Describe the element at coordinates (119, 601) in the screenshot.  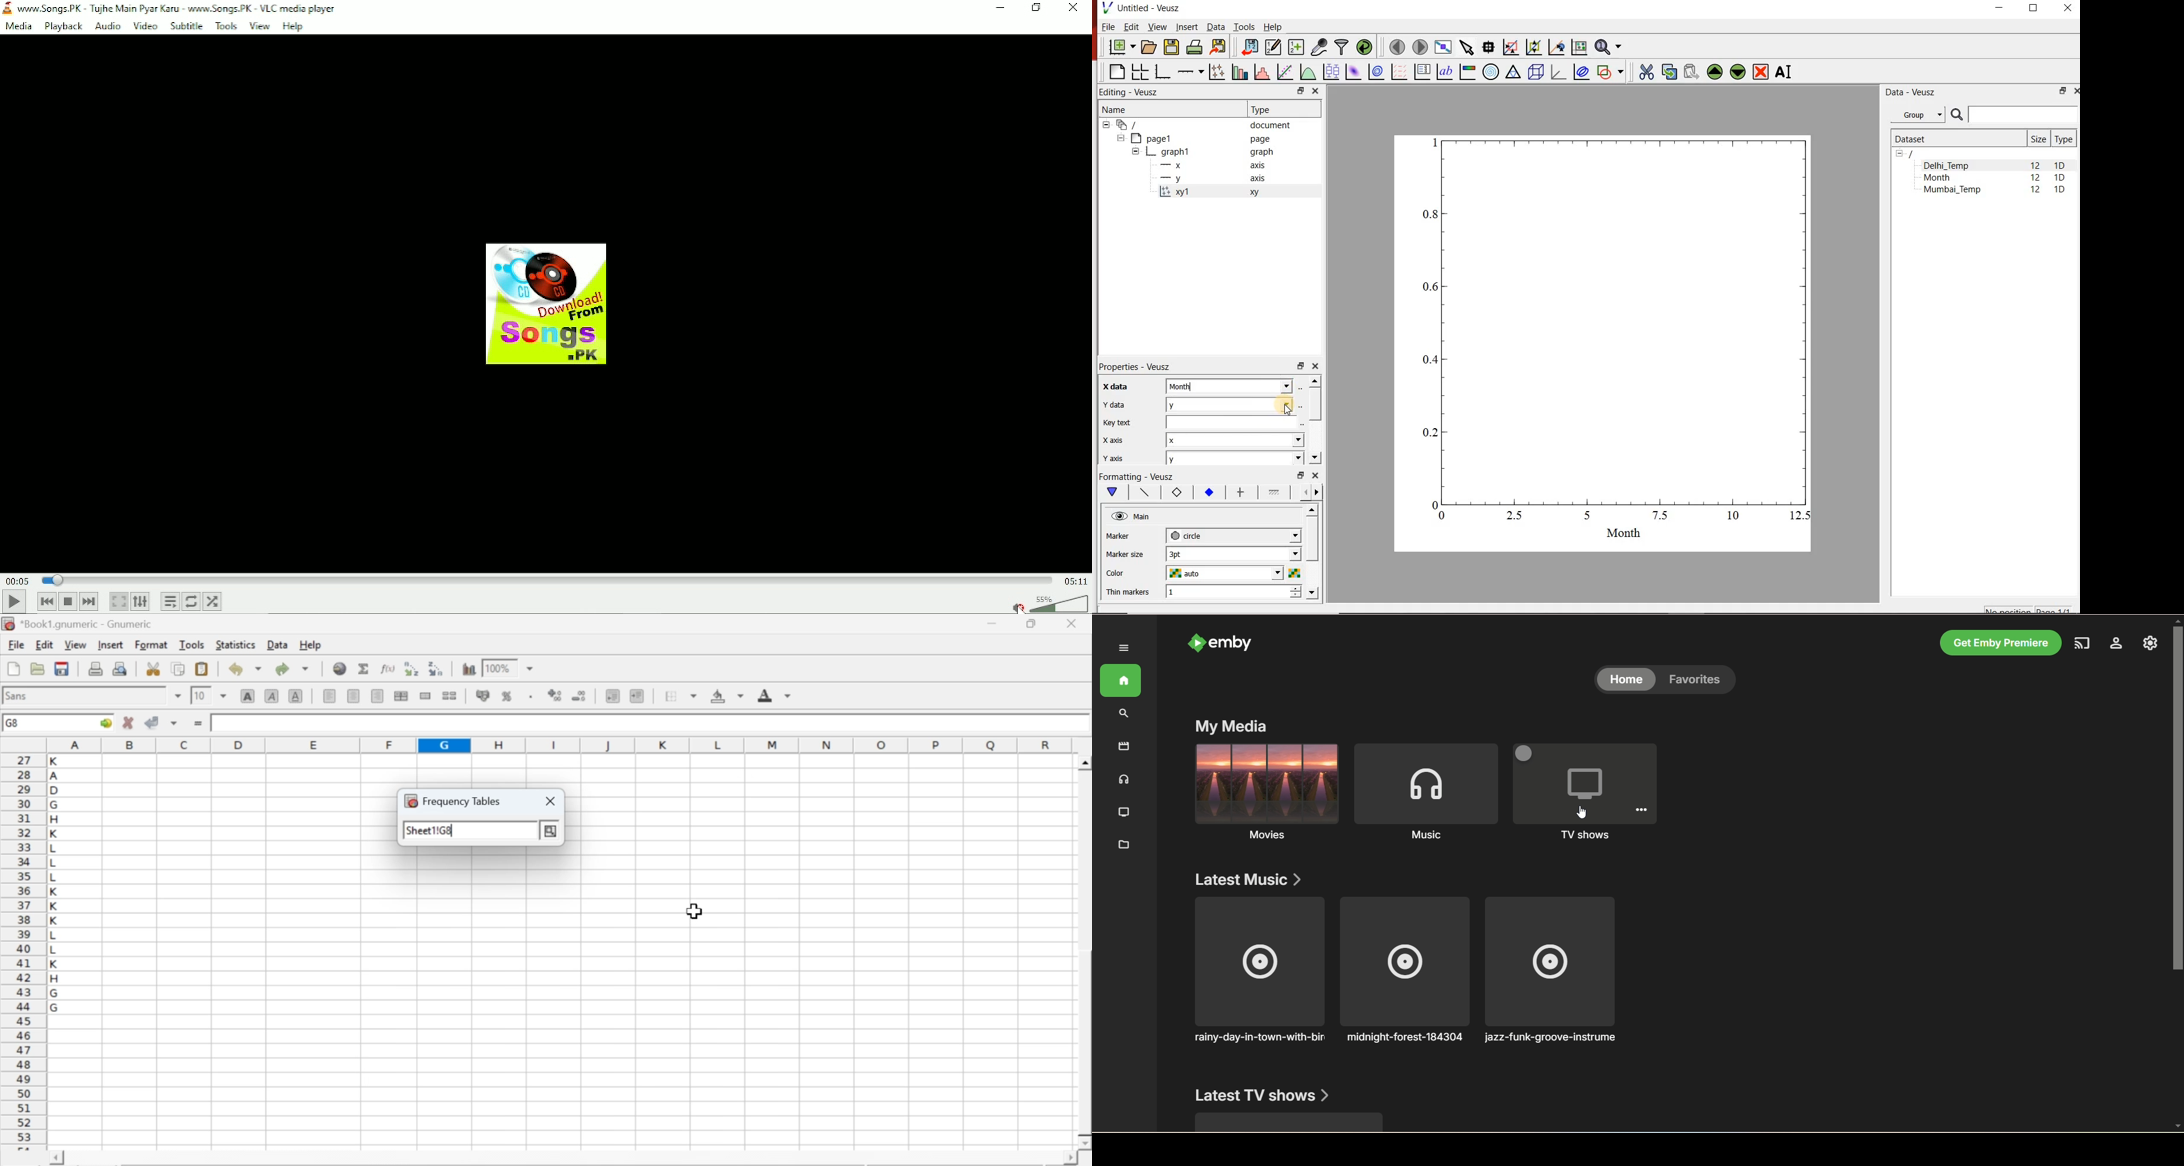
I see `Toggle video in fullscreen` at that location.